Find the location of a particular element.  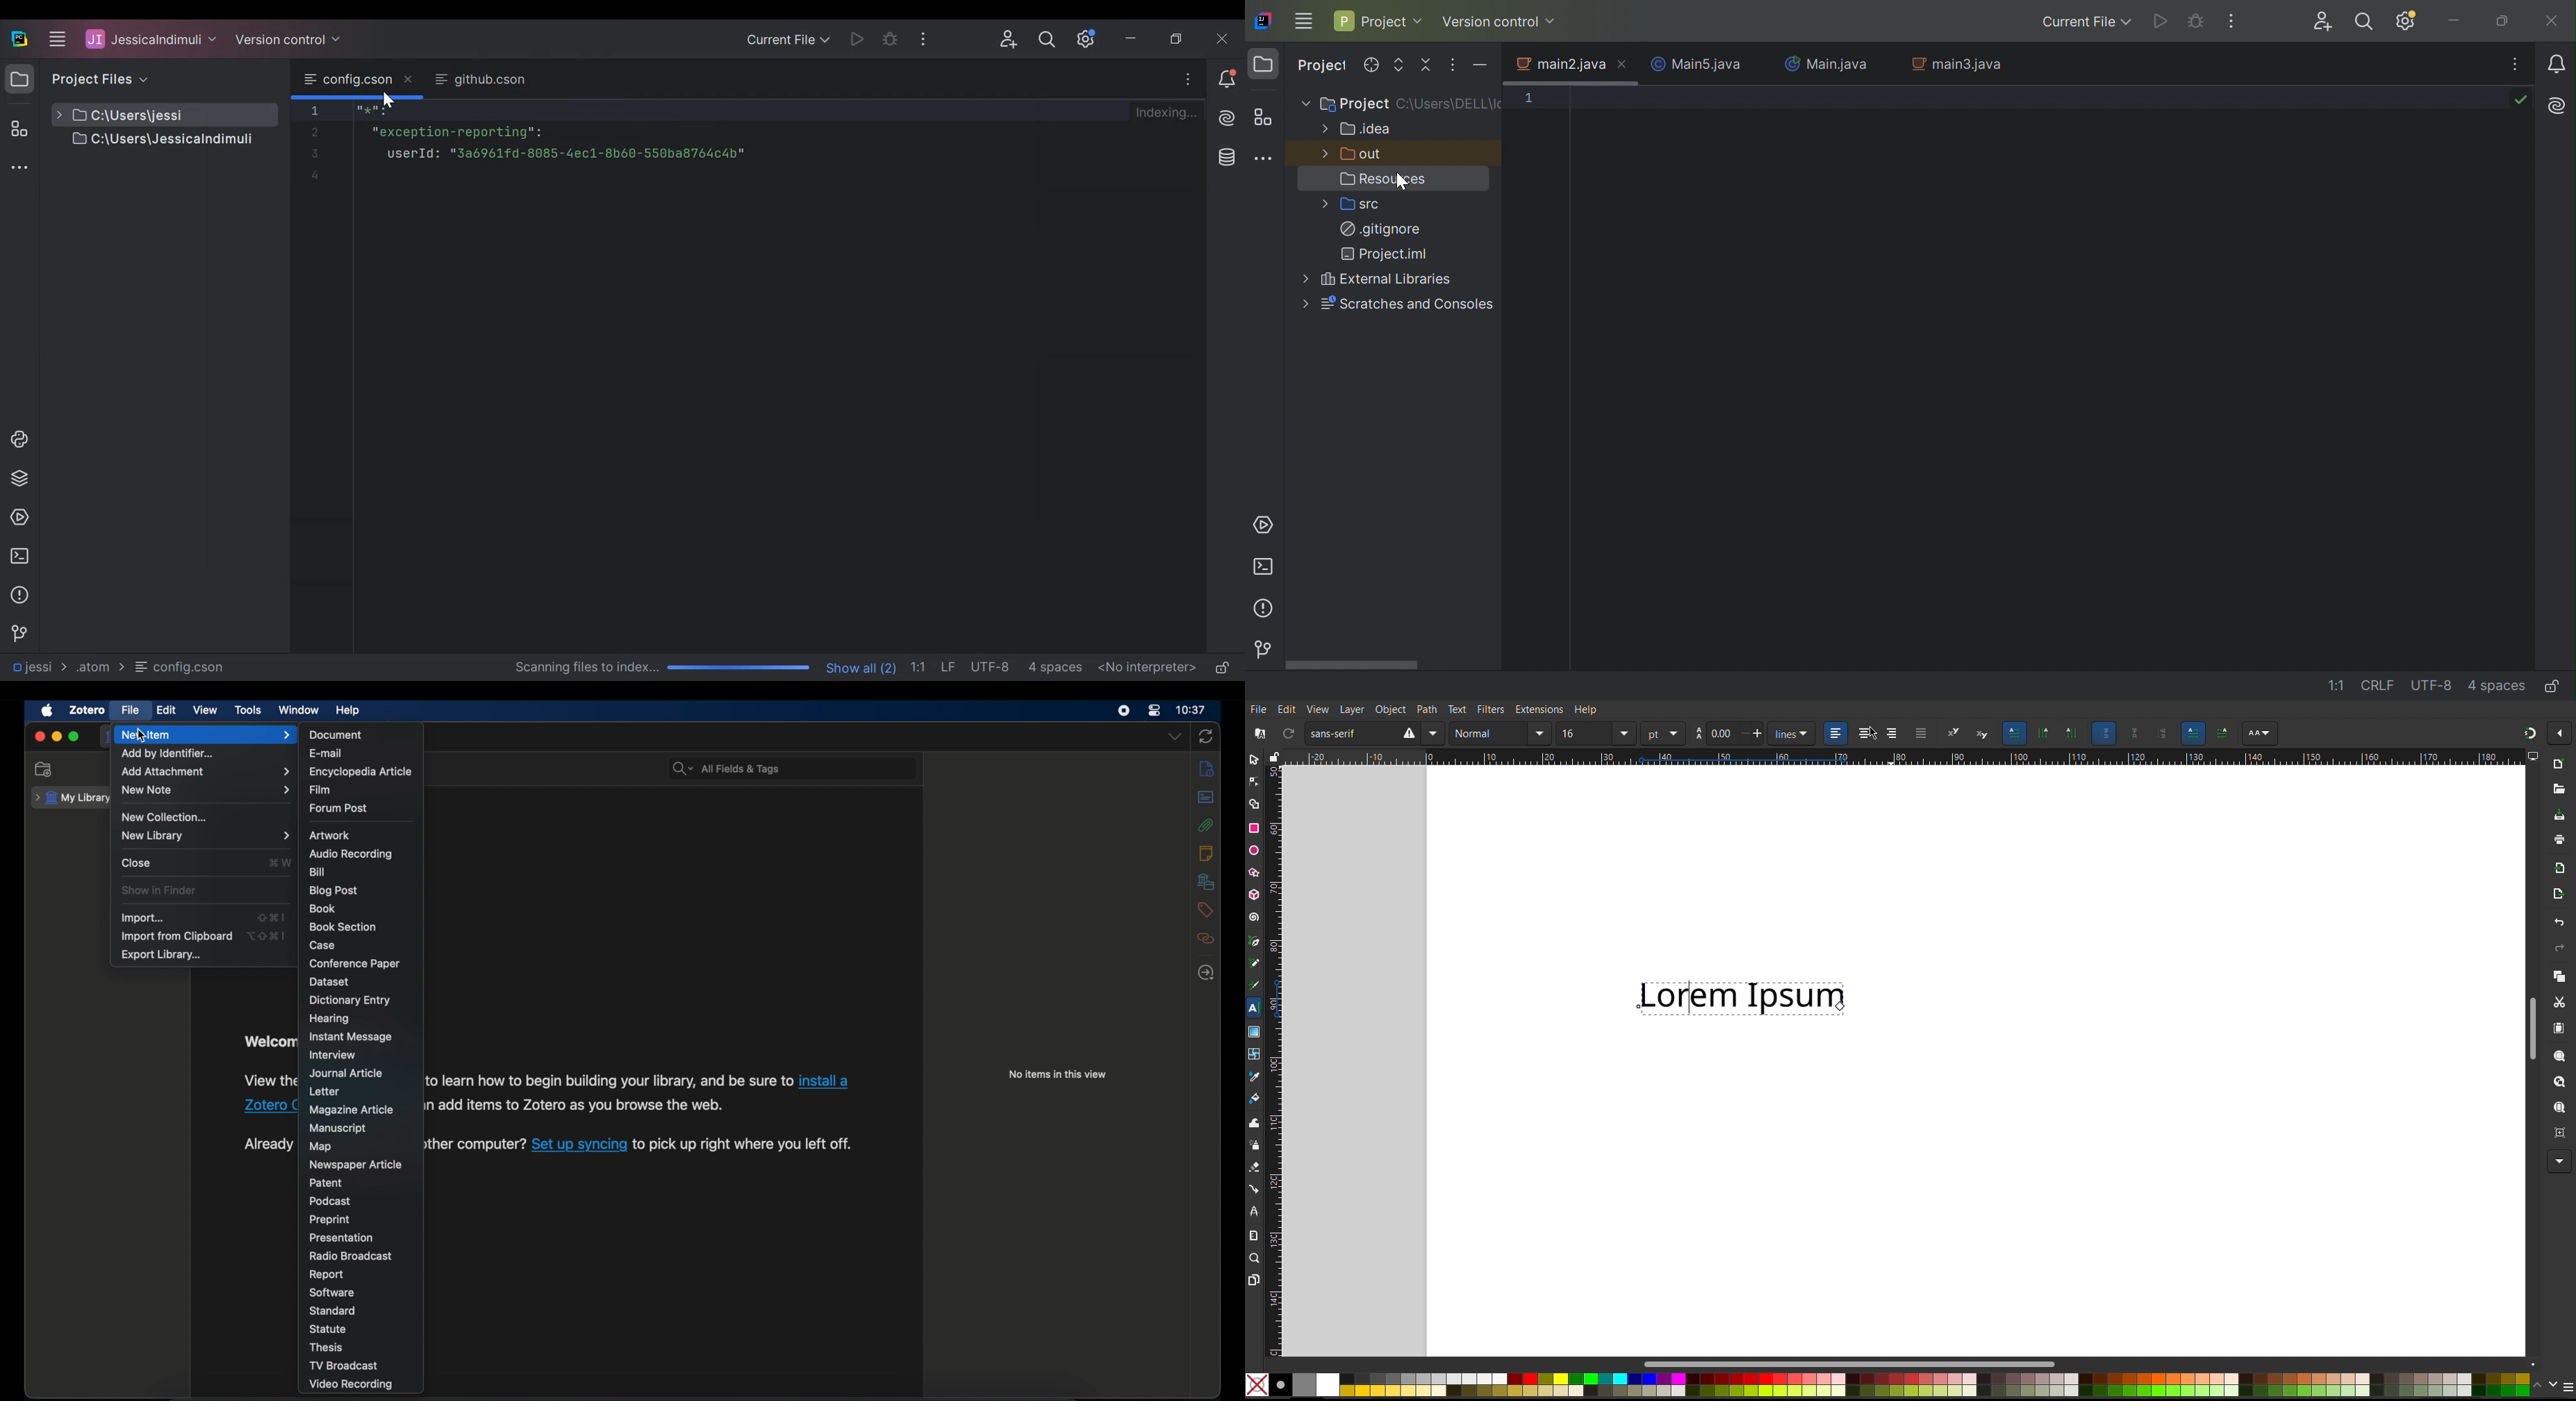

Terminal is located at coordinates (19, 556).